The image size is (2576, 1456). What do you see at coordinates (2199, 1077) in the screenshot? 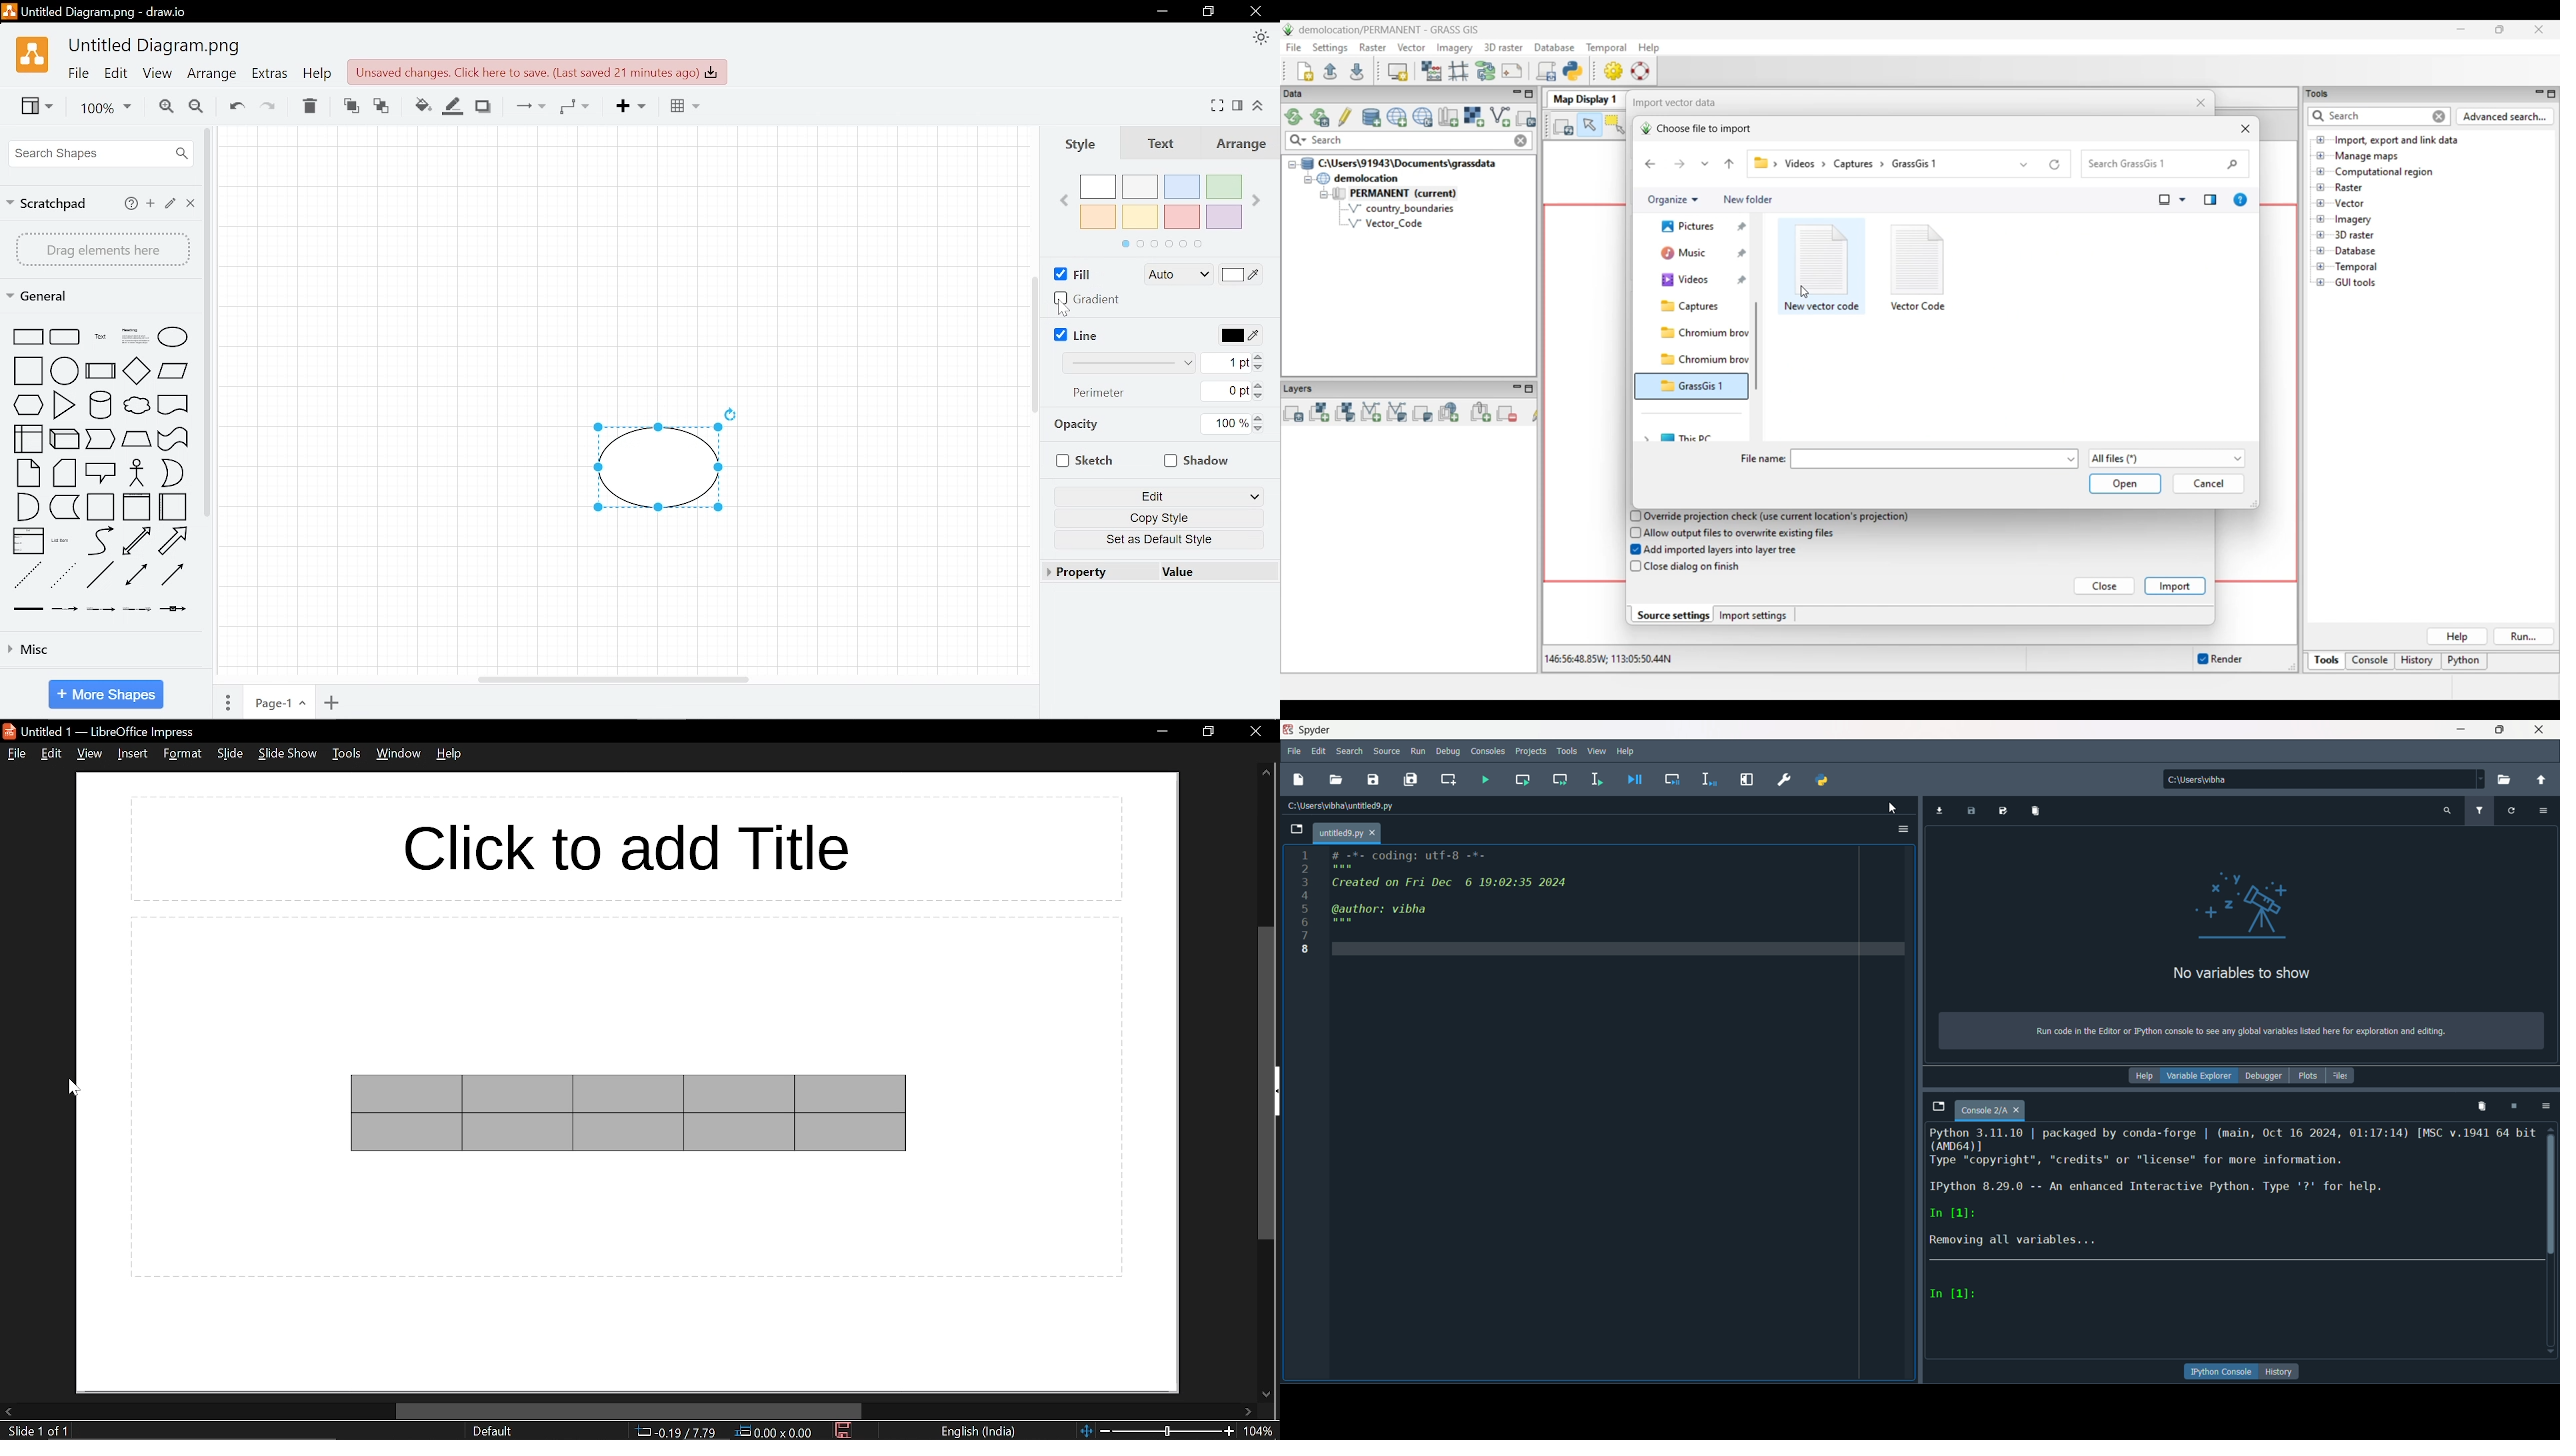
I see `variable explorer` at bounding box center [2199, 1077].